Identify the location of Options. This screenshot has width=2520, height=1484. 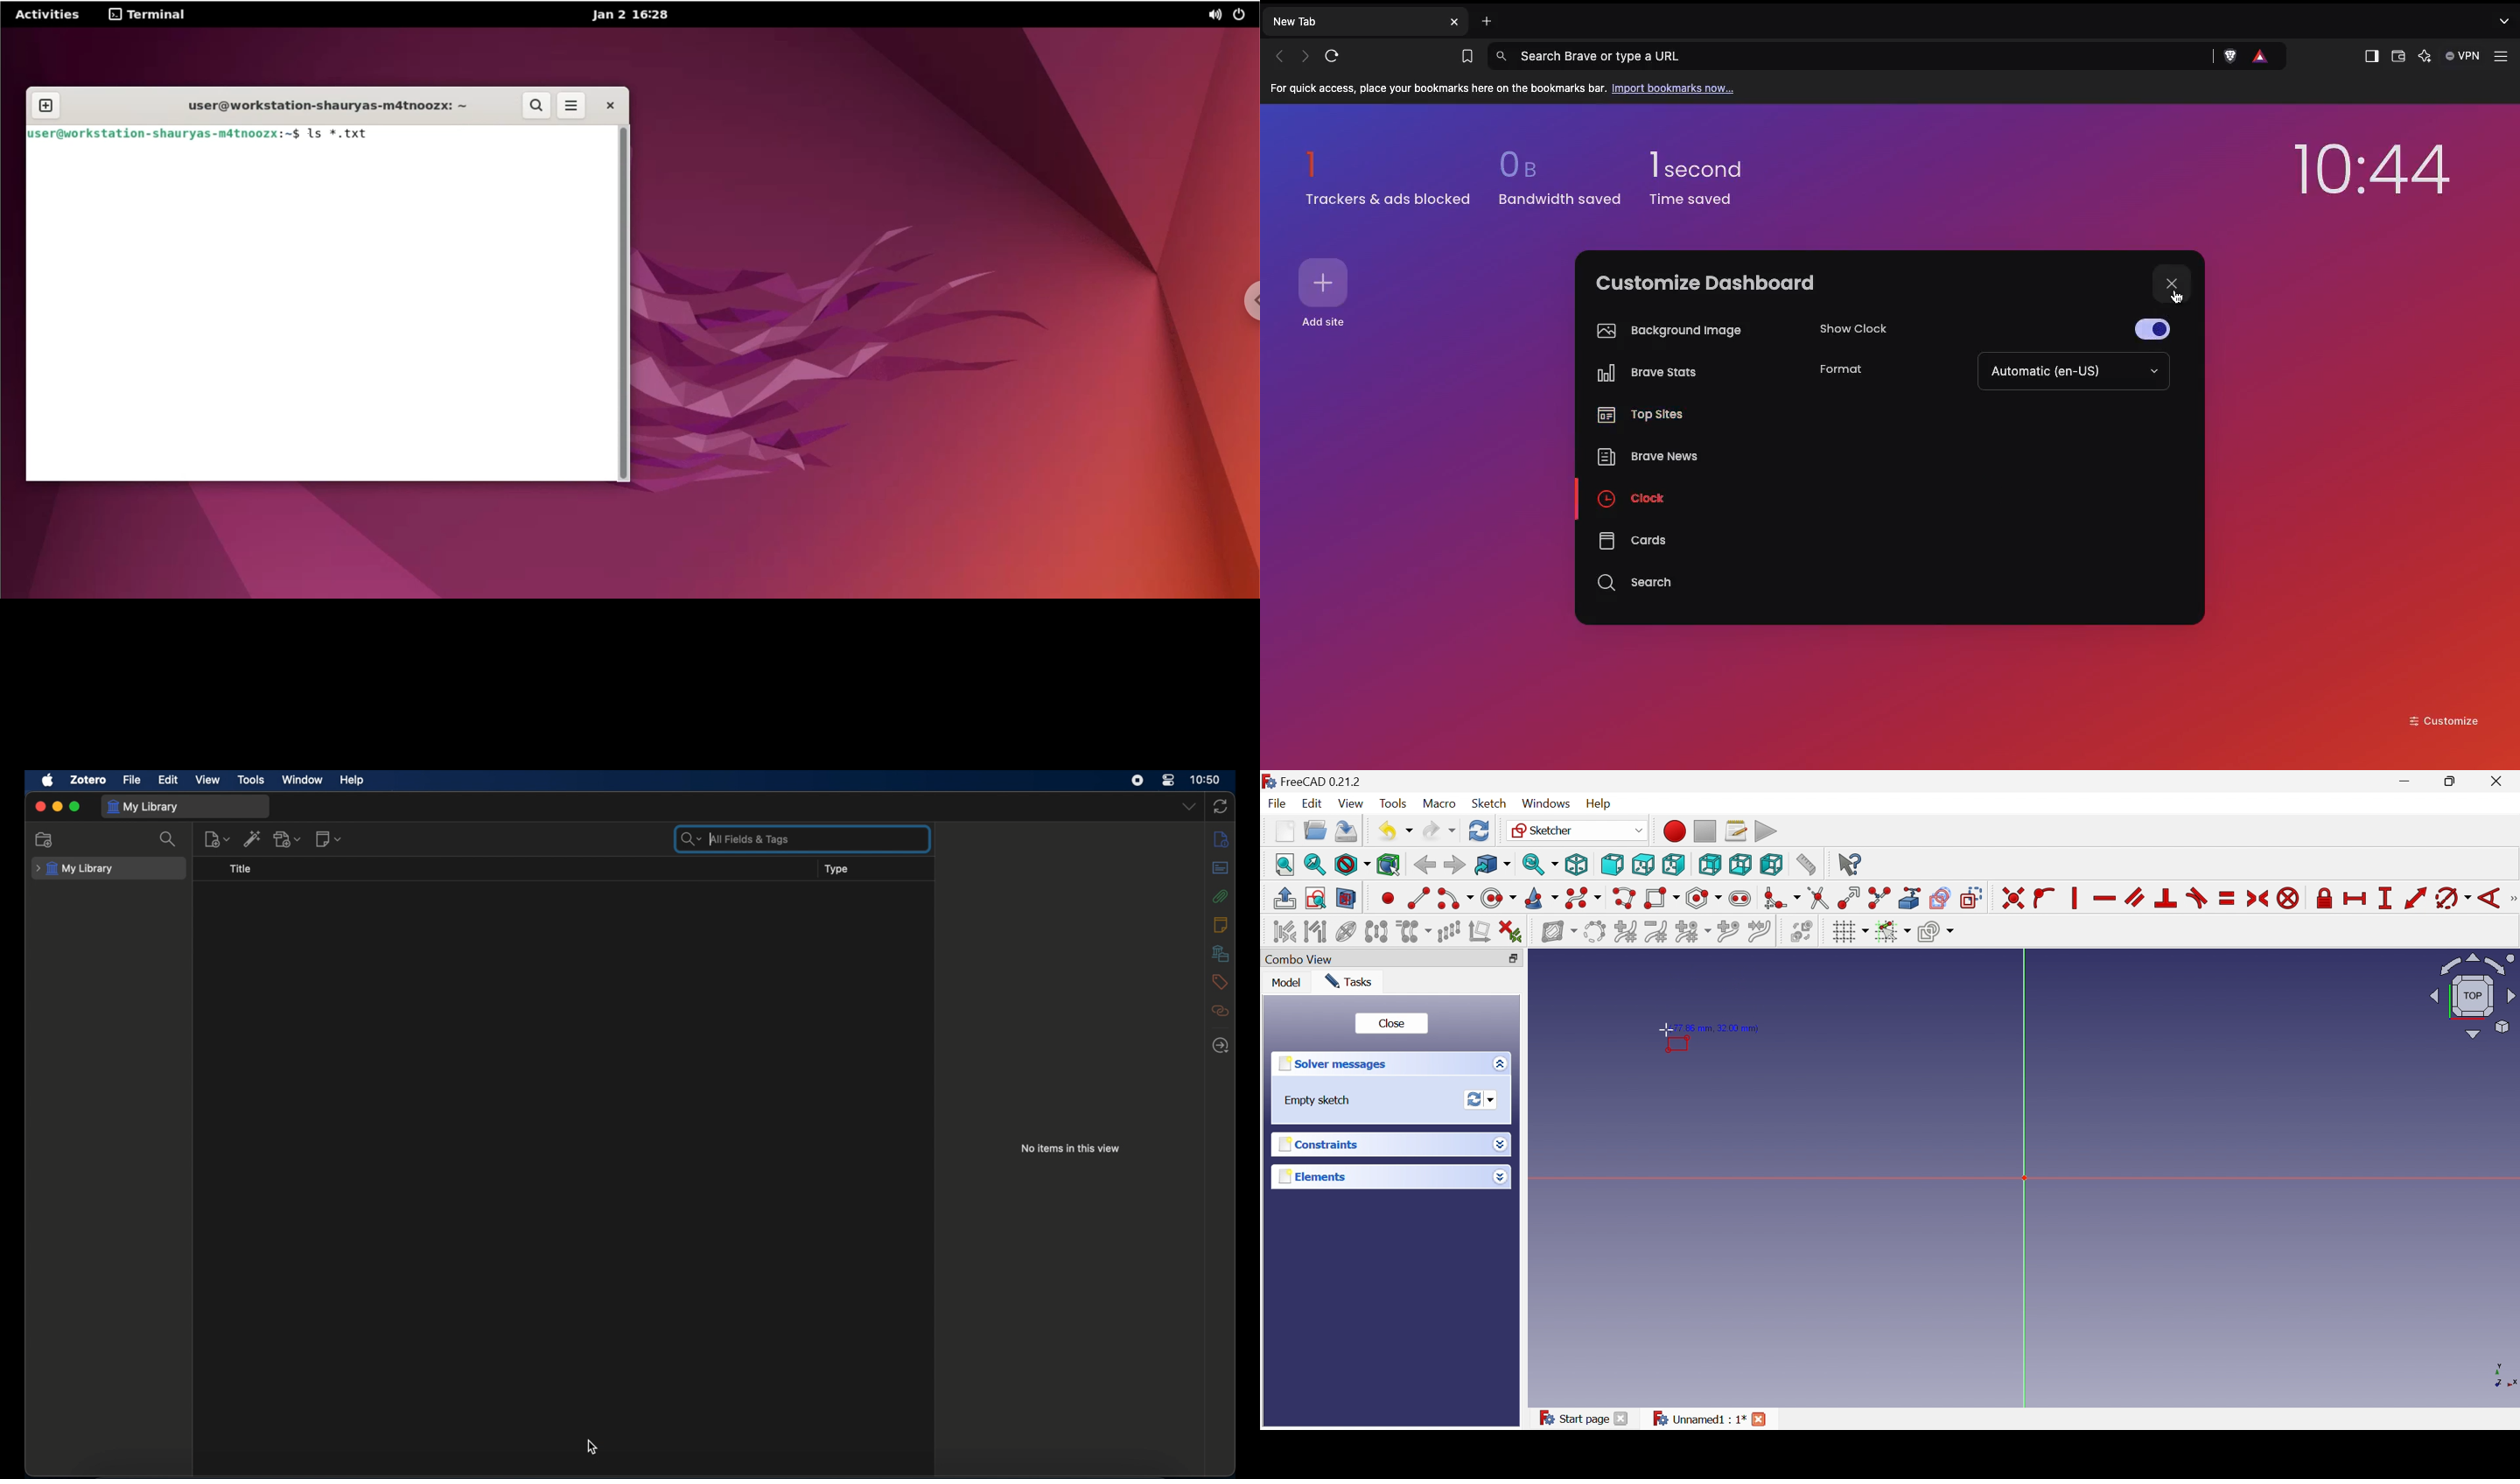
(1497, 1065).